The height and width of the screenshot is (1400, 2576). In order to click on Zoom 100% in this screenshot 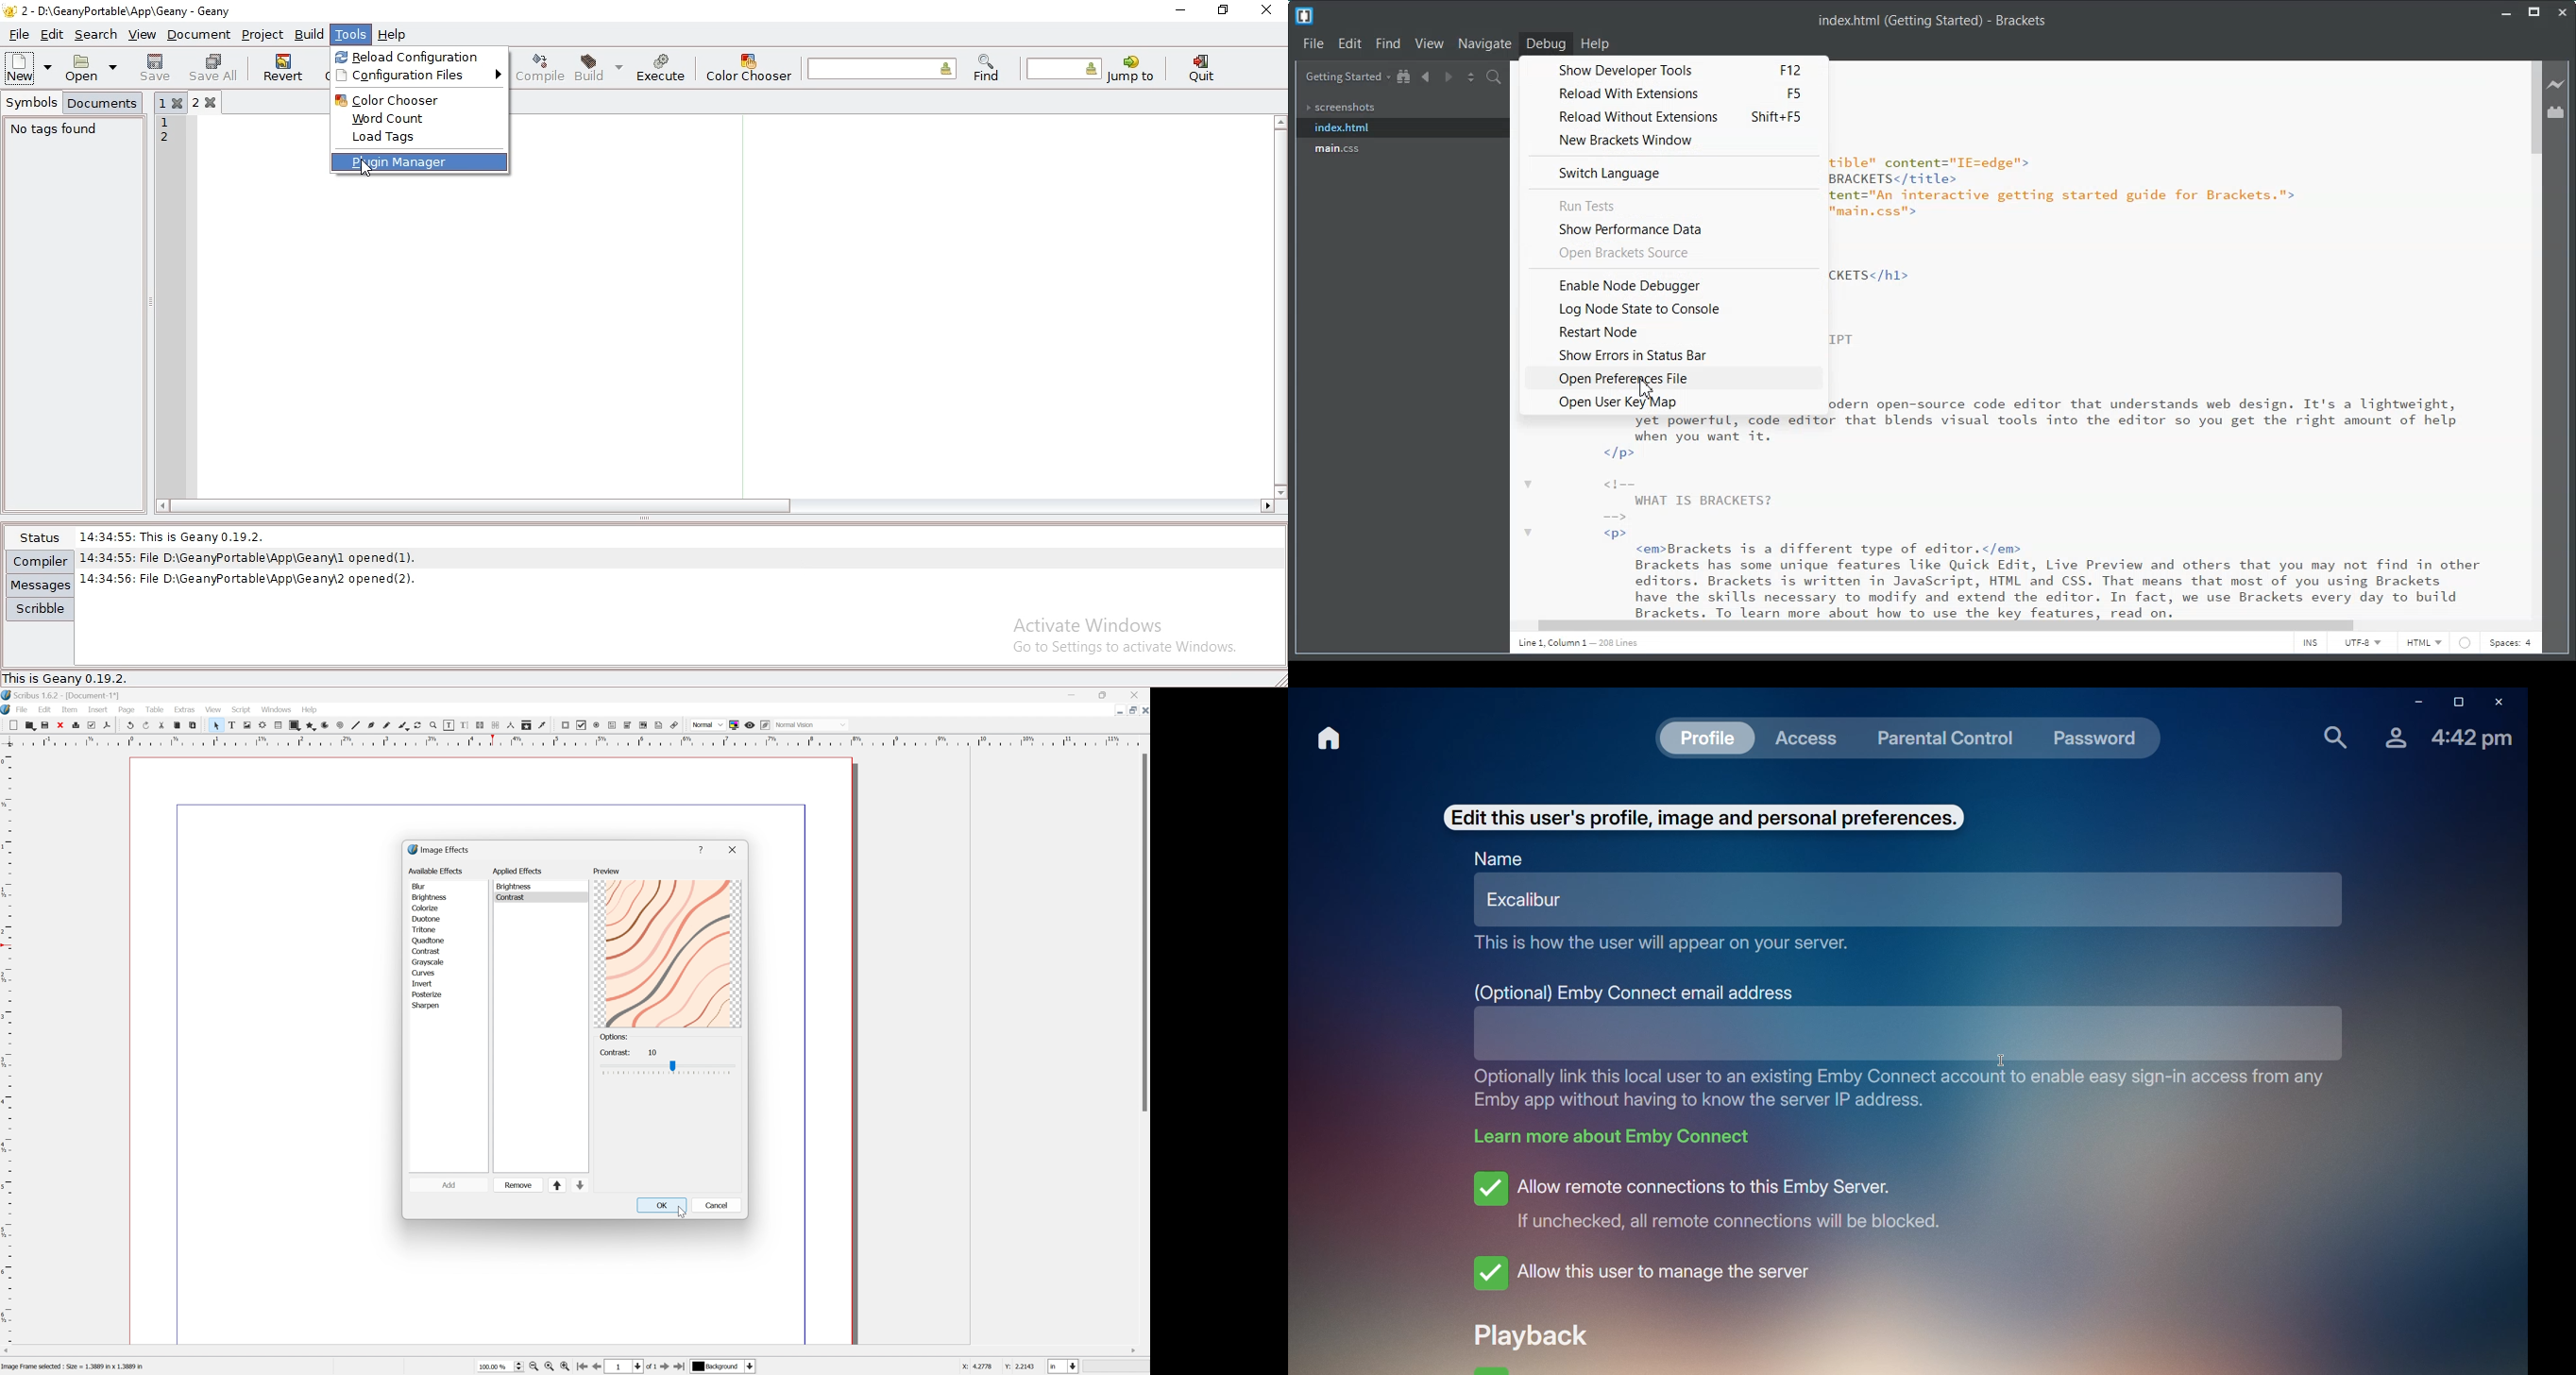, I will do `click(498, 1367)`.